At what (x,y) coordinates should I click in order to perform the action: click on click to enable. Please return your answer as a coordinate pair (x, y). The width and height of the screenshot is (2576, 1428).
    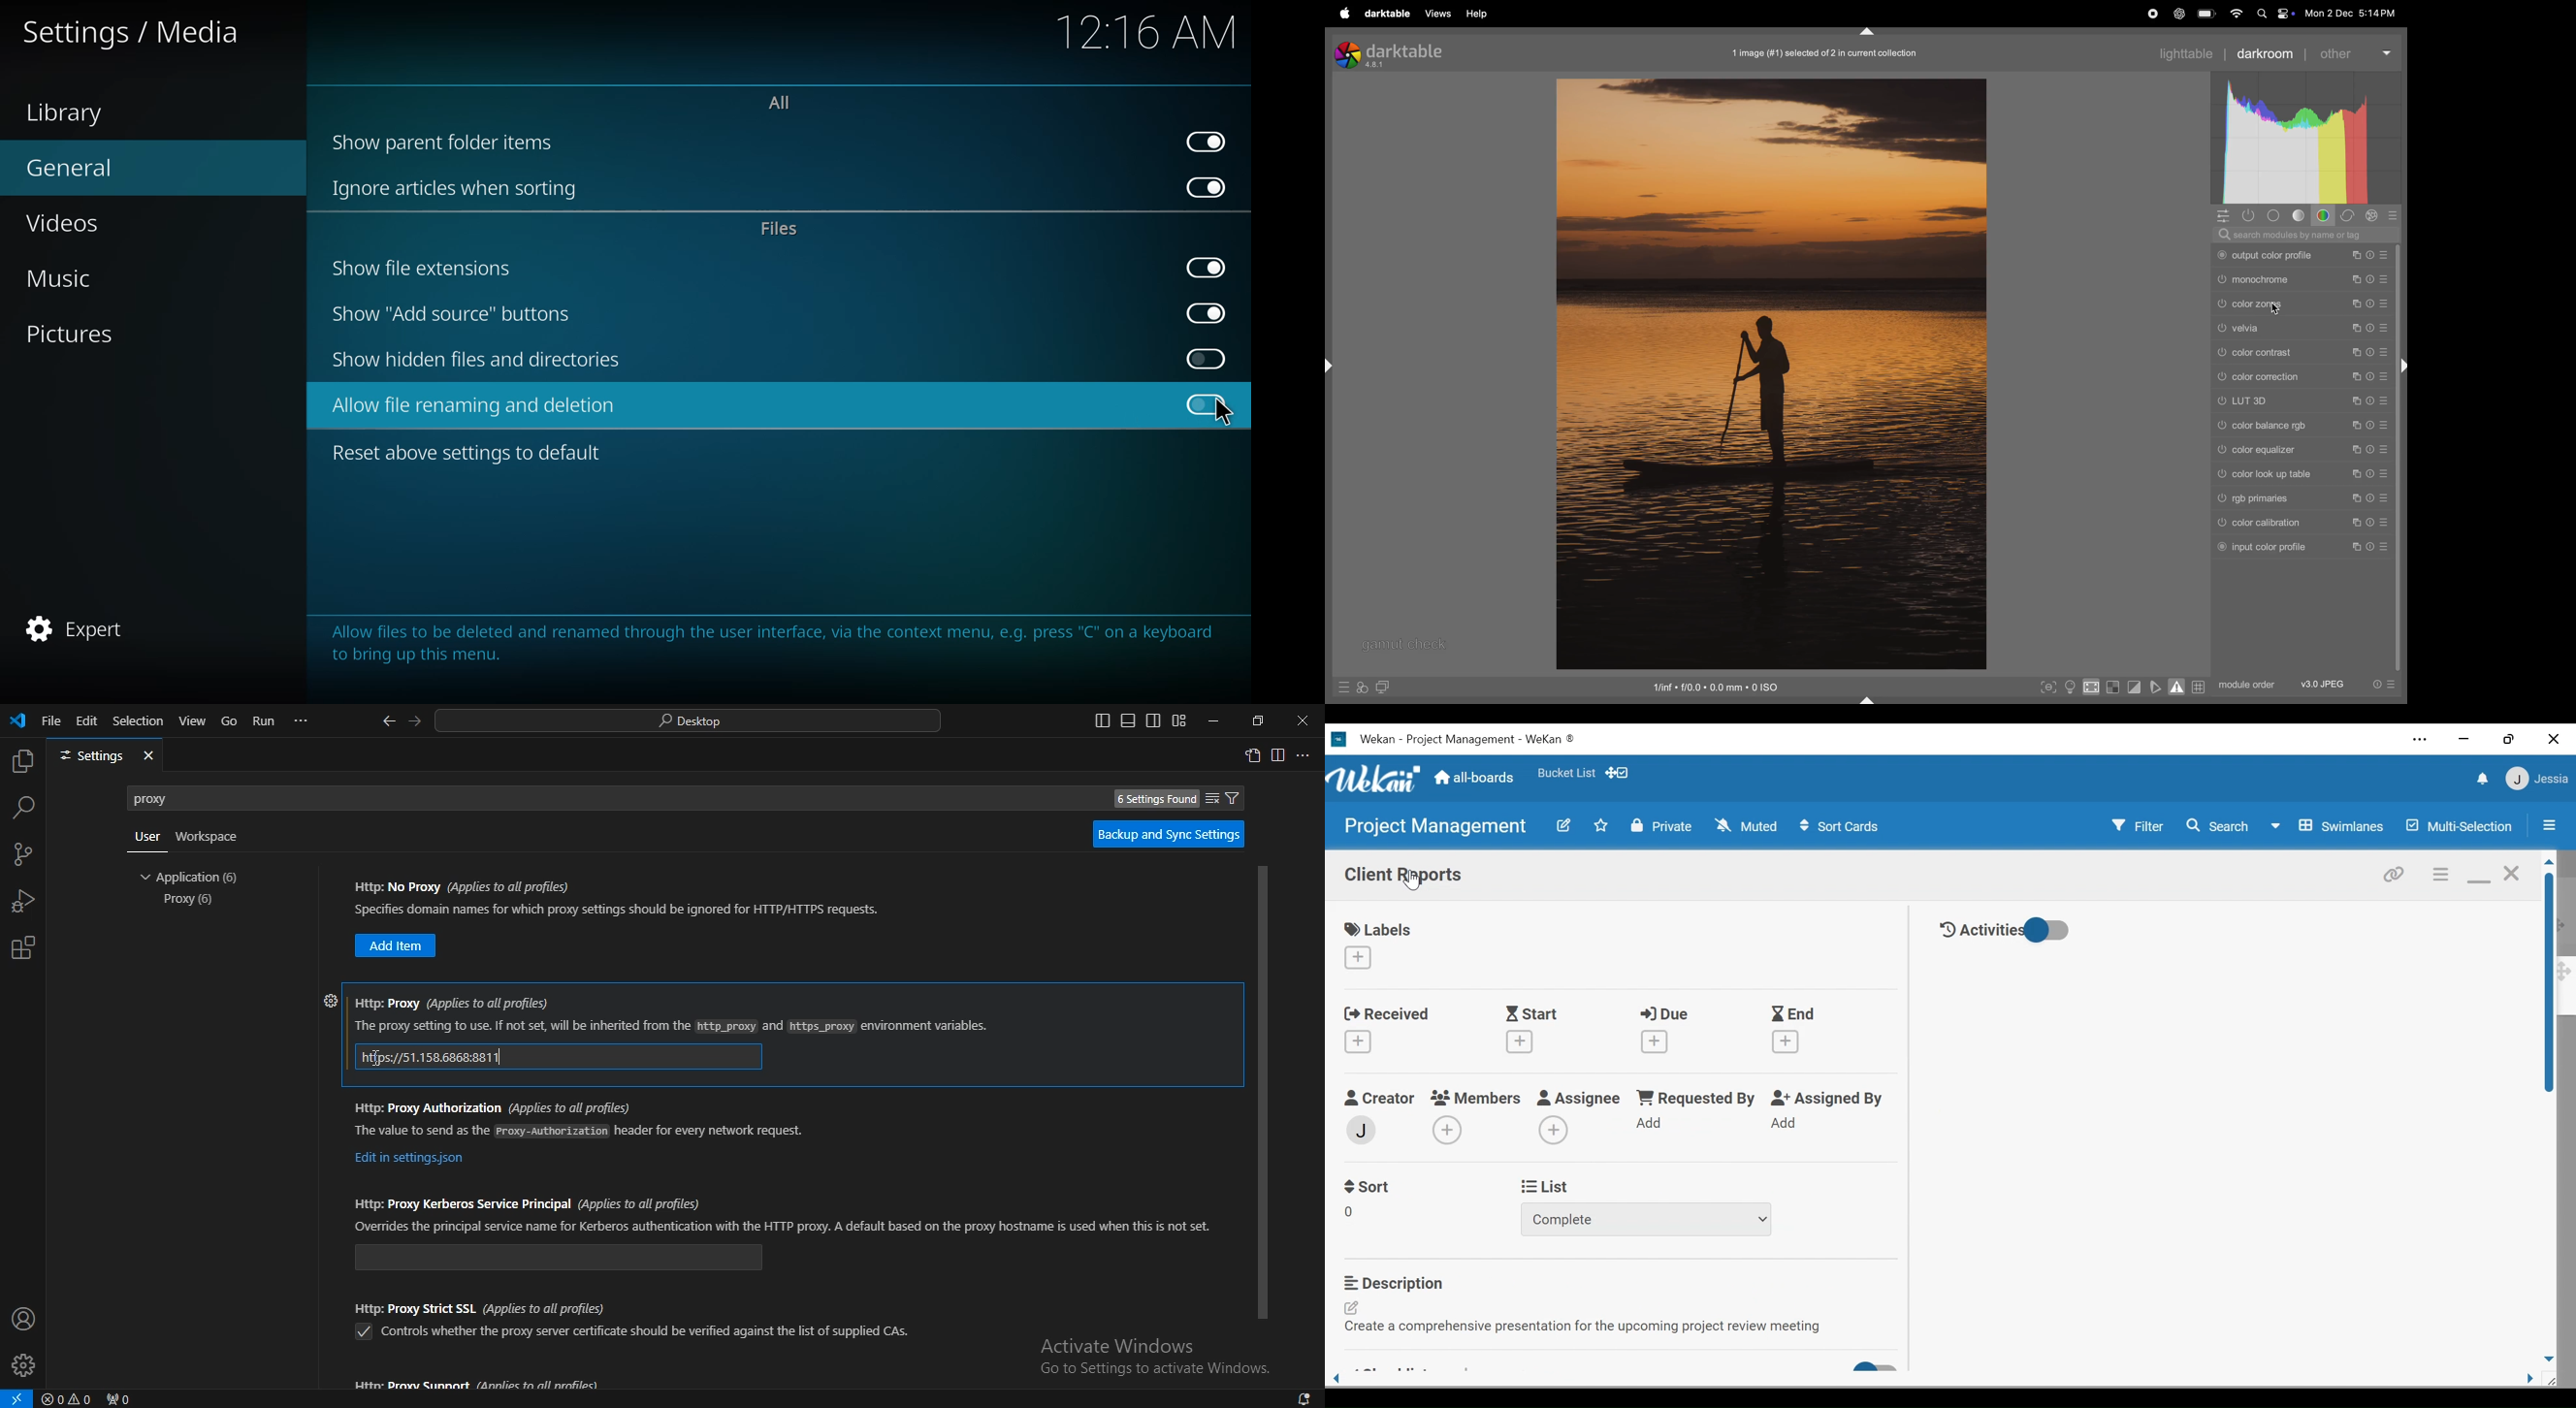
    Looking at the image, I should click on (1207, 359).